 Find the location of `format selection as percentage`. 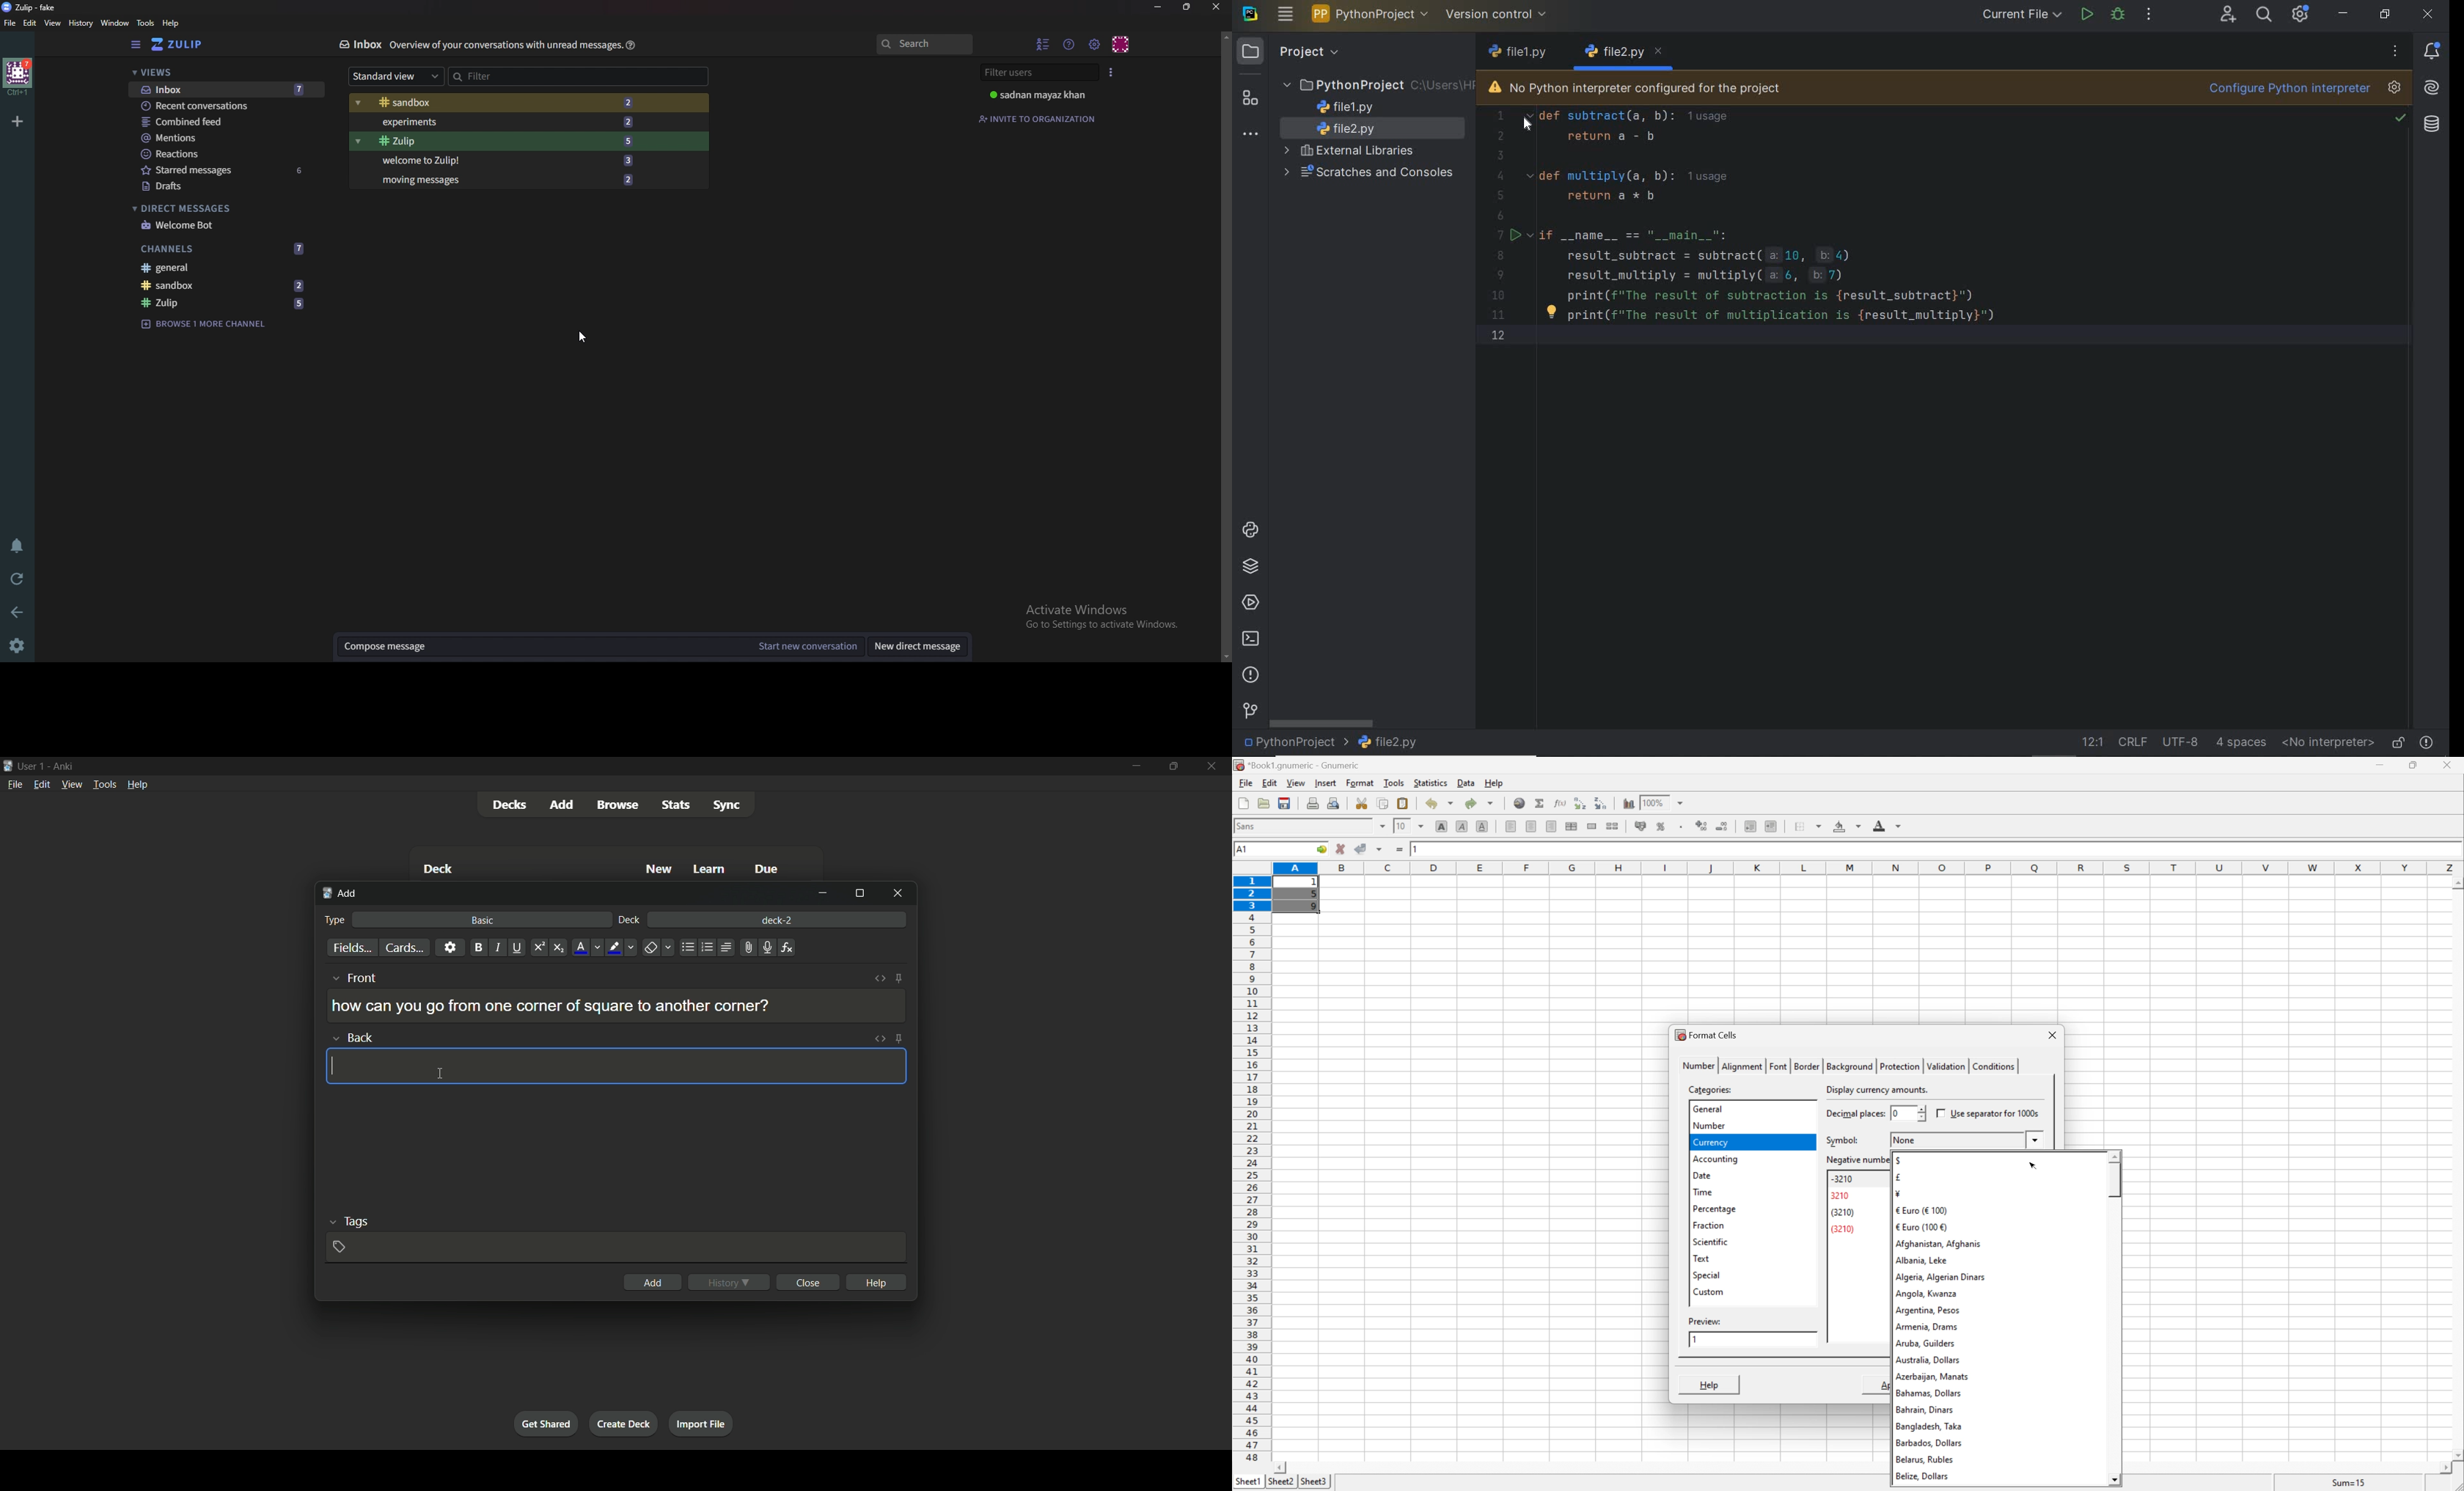

format selection as percentage is located at coordinates (1661, 826).